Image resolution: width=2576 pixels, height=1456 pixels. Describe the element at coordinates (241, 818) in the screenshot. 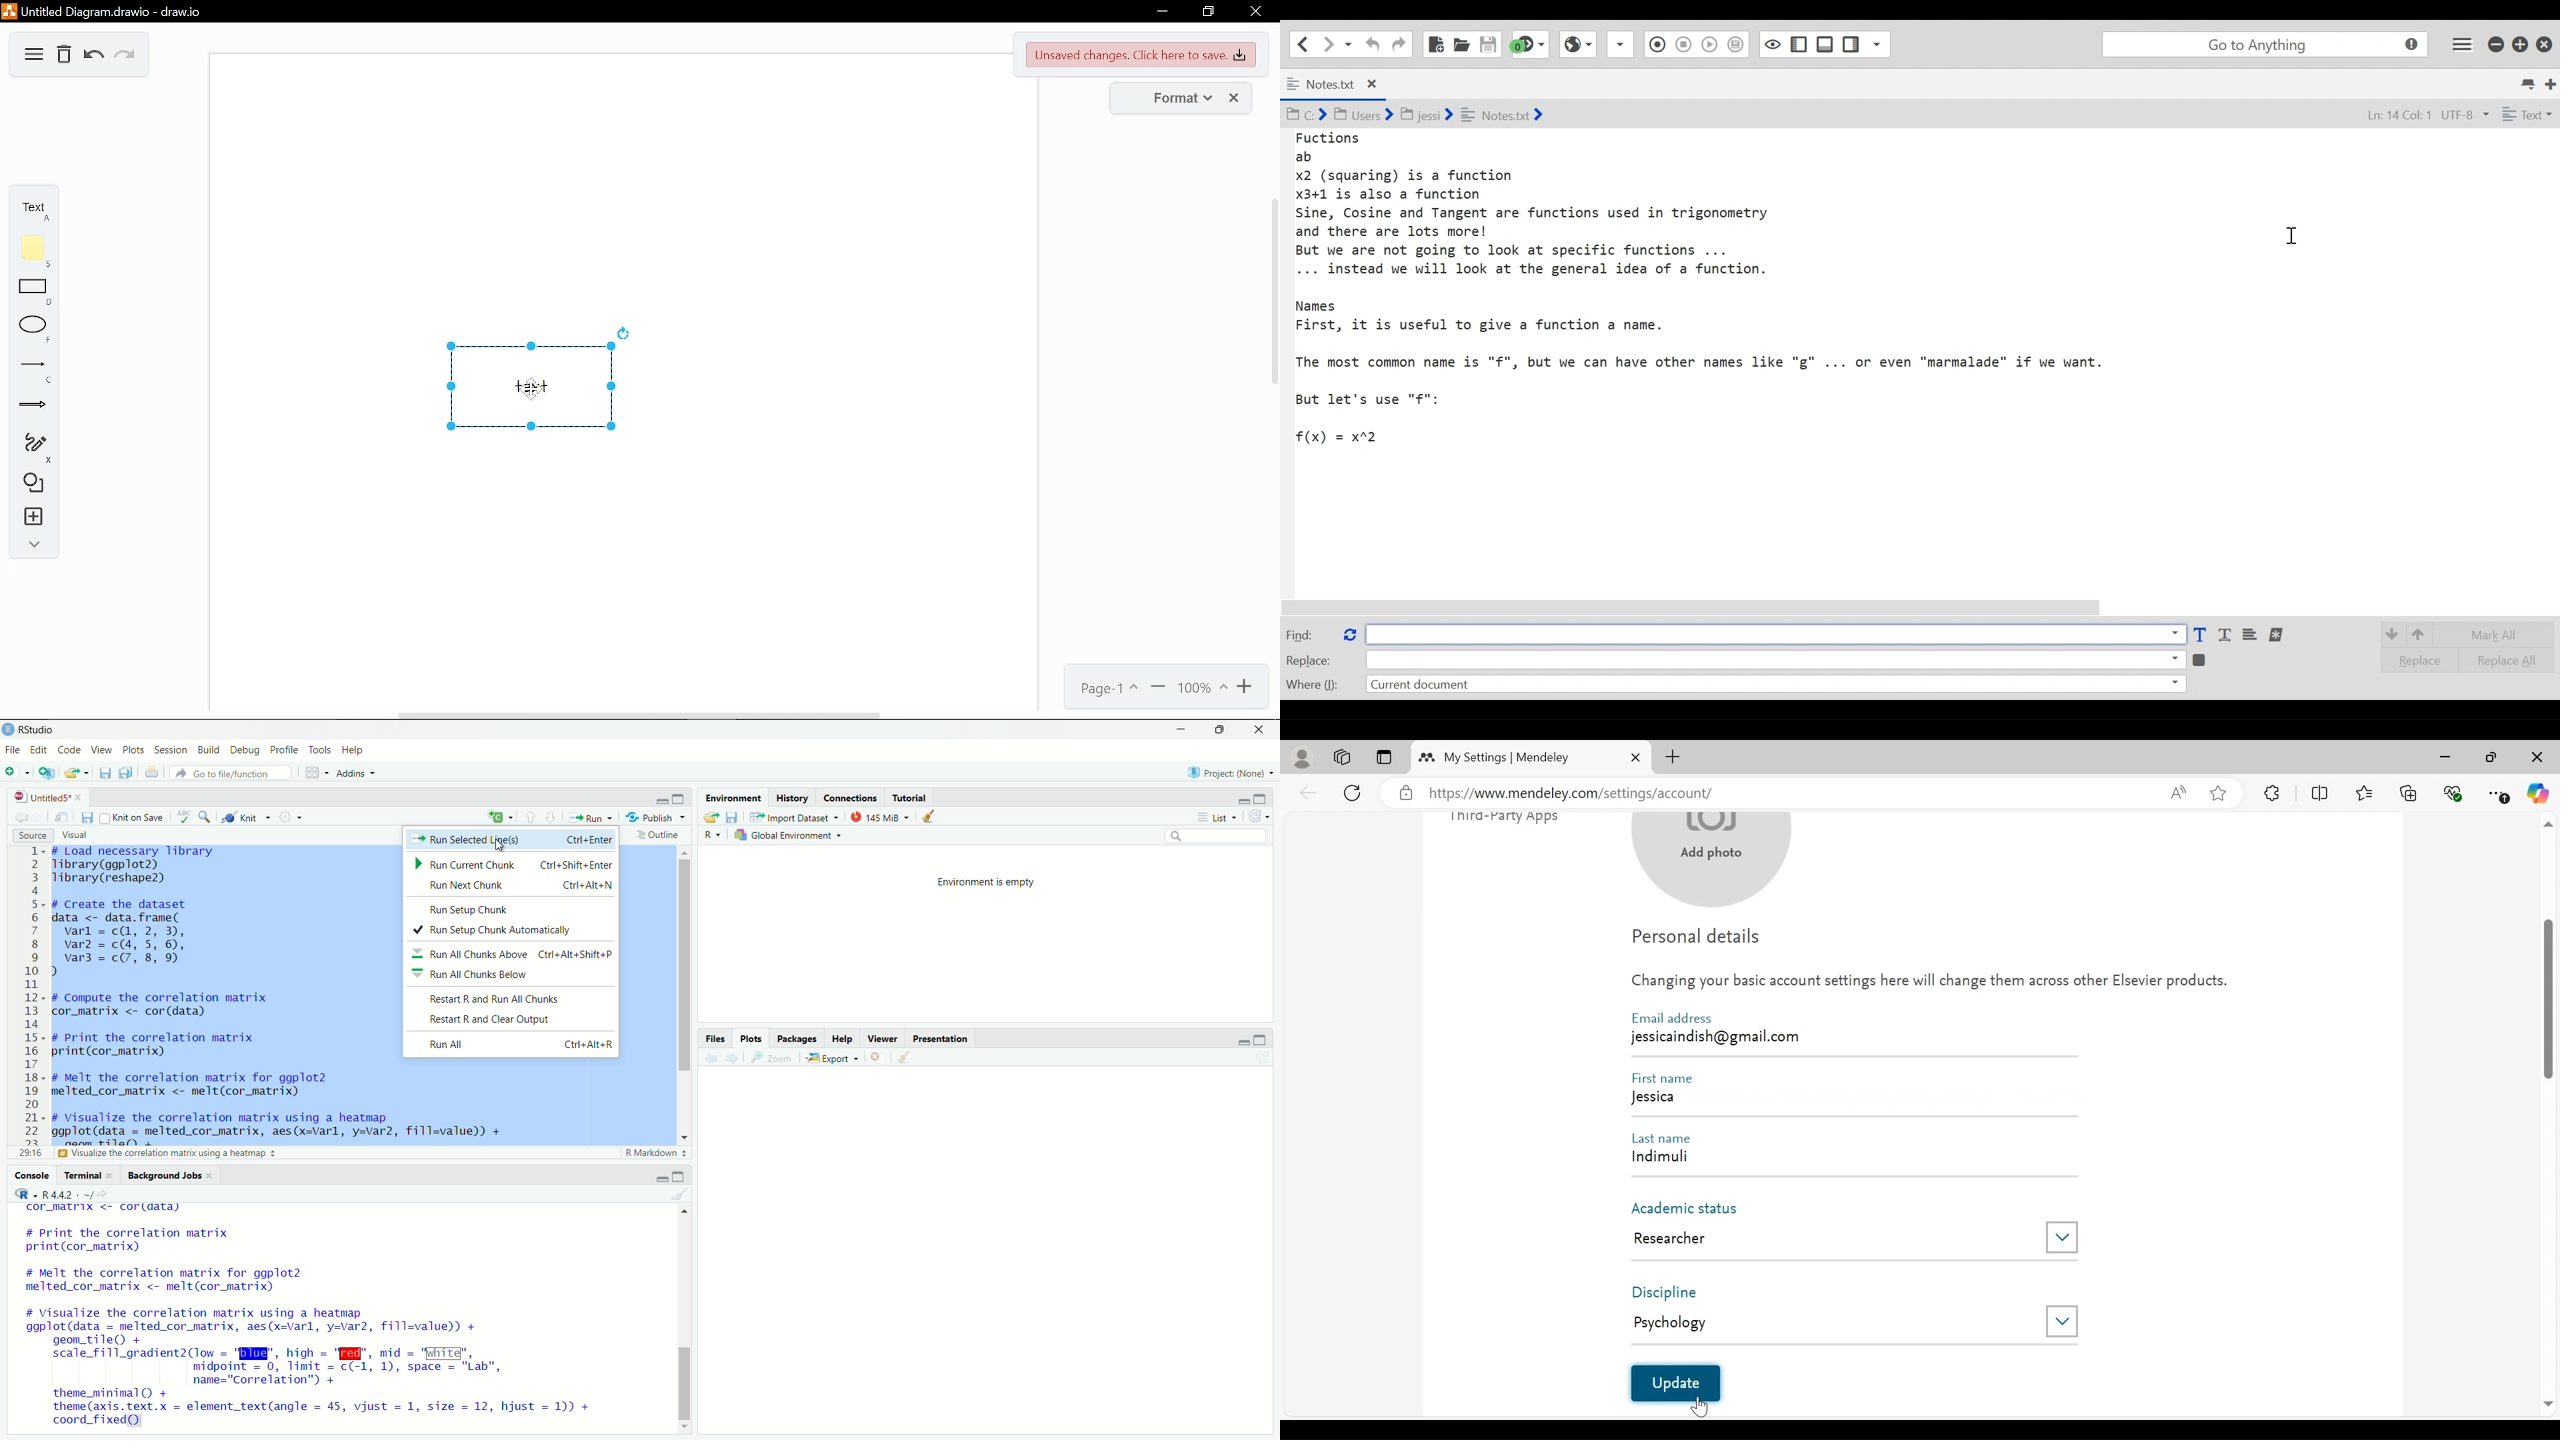

I see `knit` at that location.